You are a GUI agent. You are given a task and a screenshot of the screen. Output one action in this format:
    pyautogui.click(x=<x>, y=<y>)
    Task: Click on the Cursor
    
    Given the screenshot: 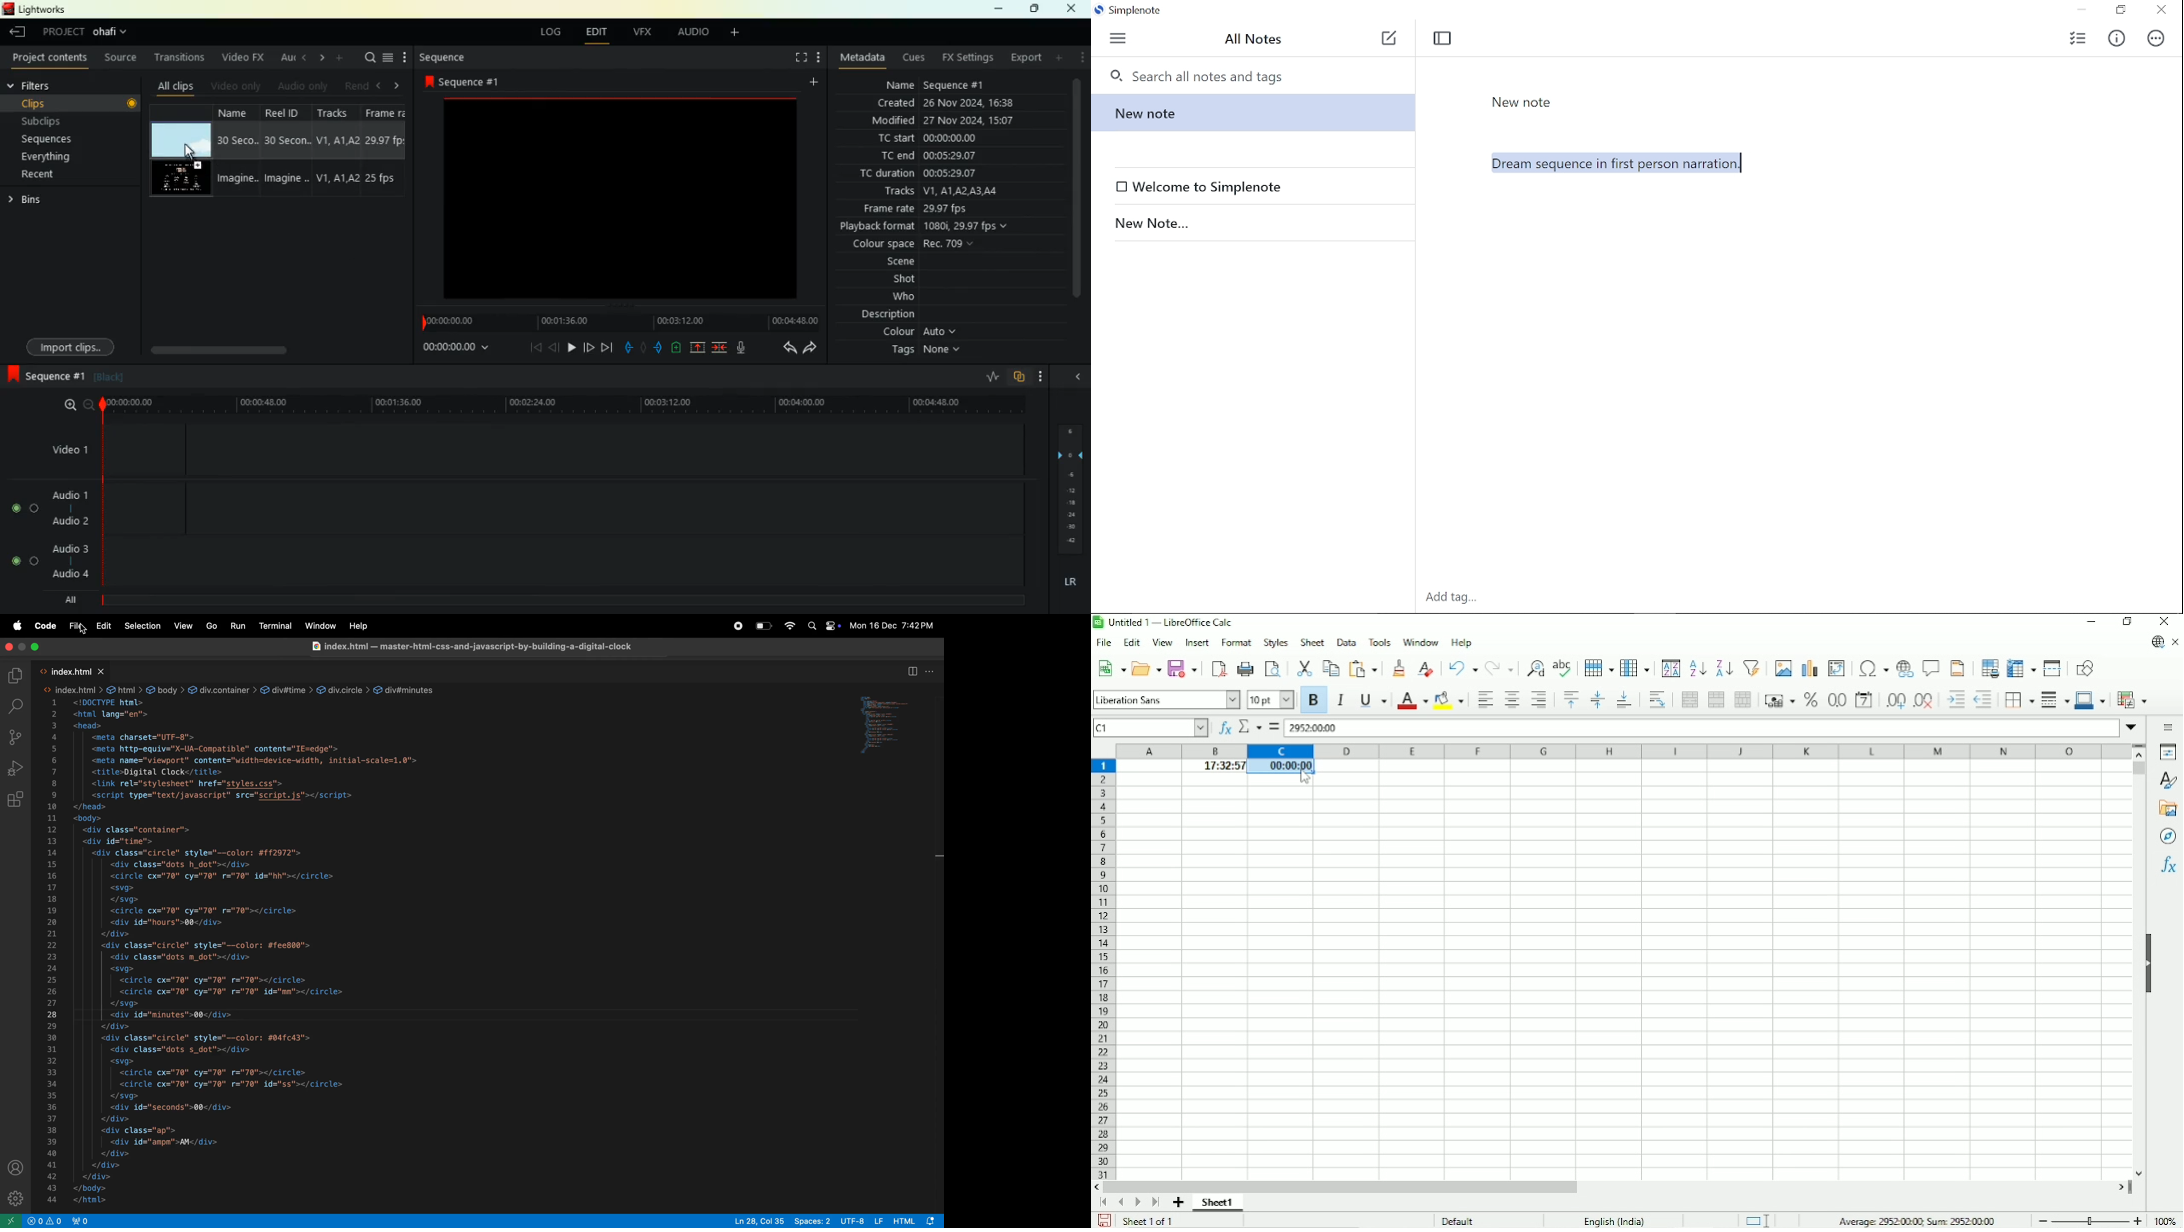 What is the action you would take?
    pyautogui.click(x=1742, y=163)
    